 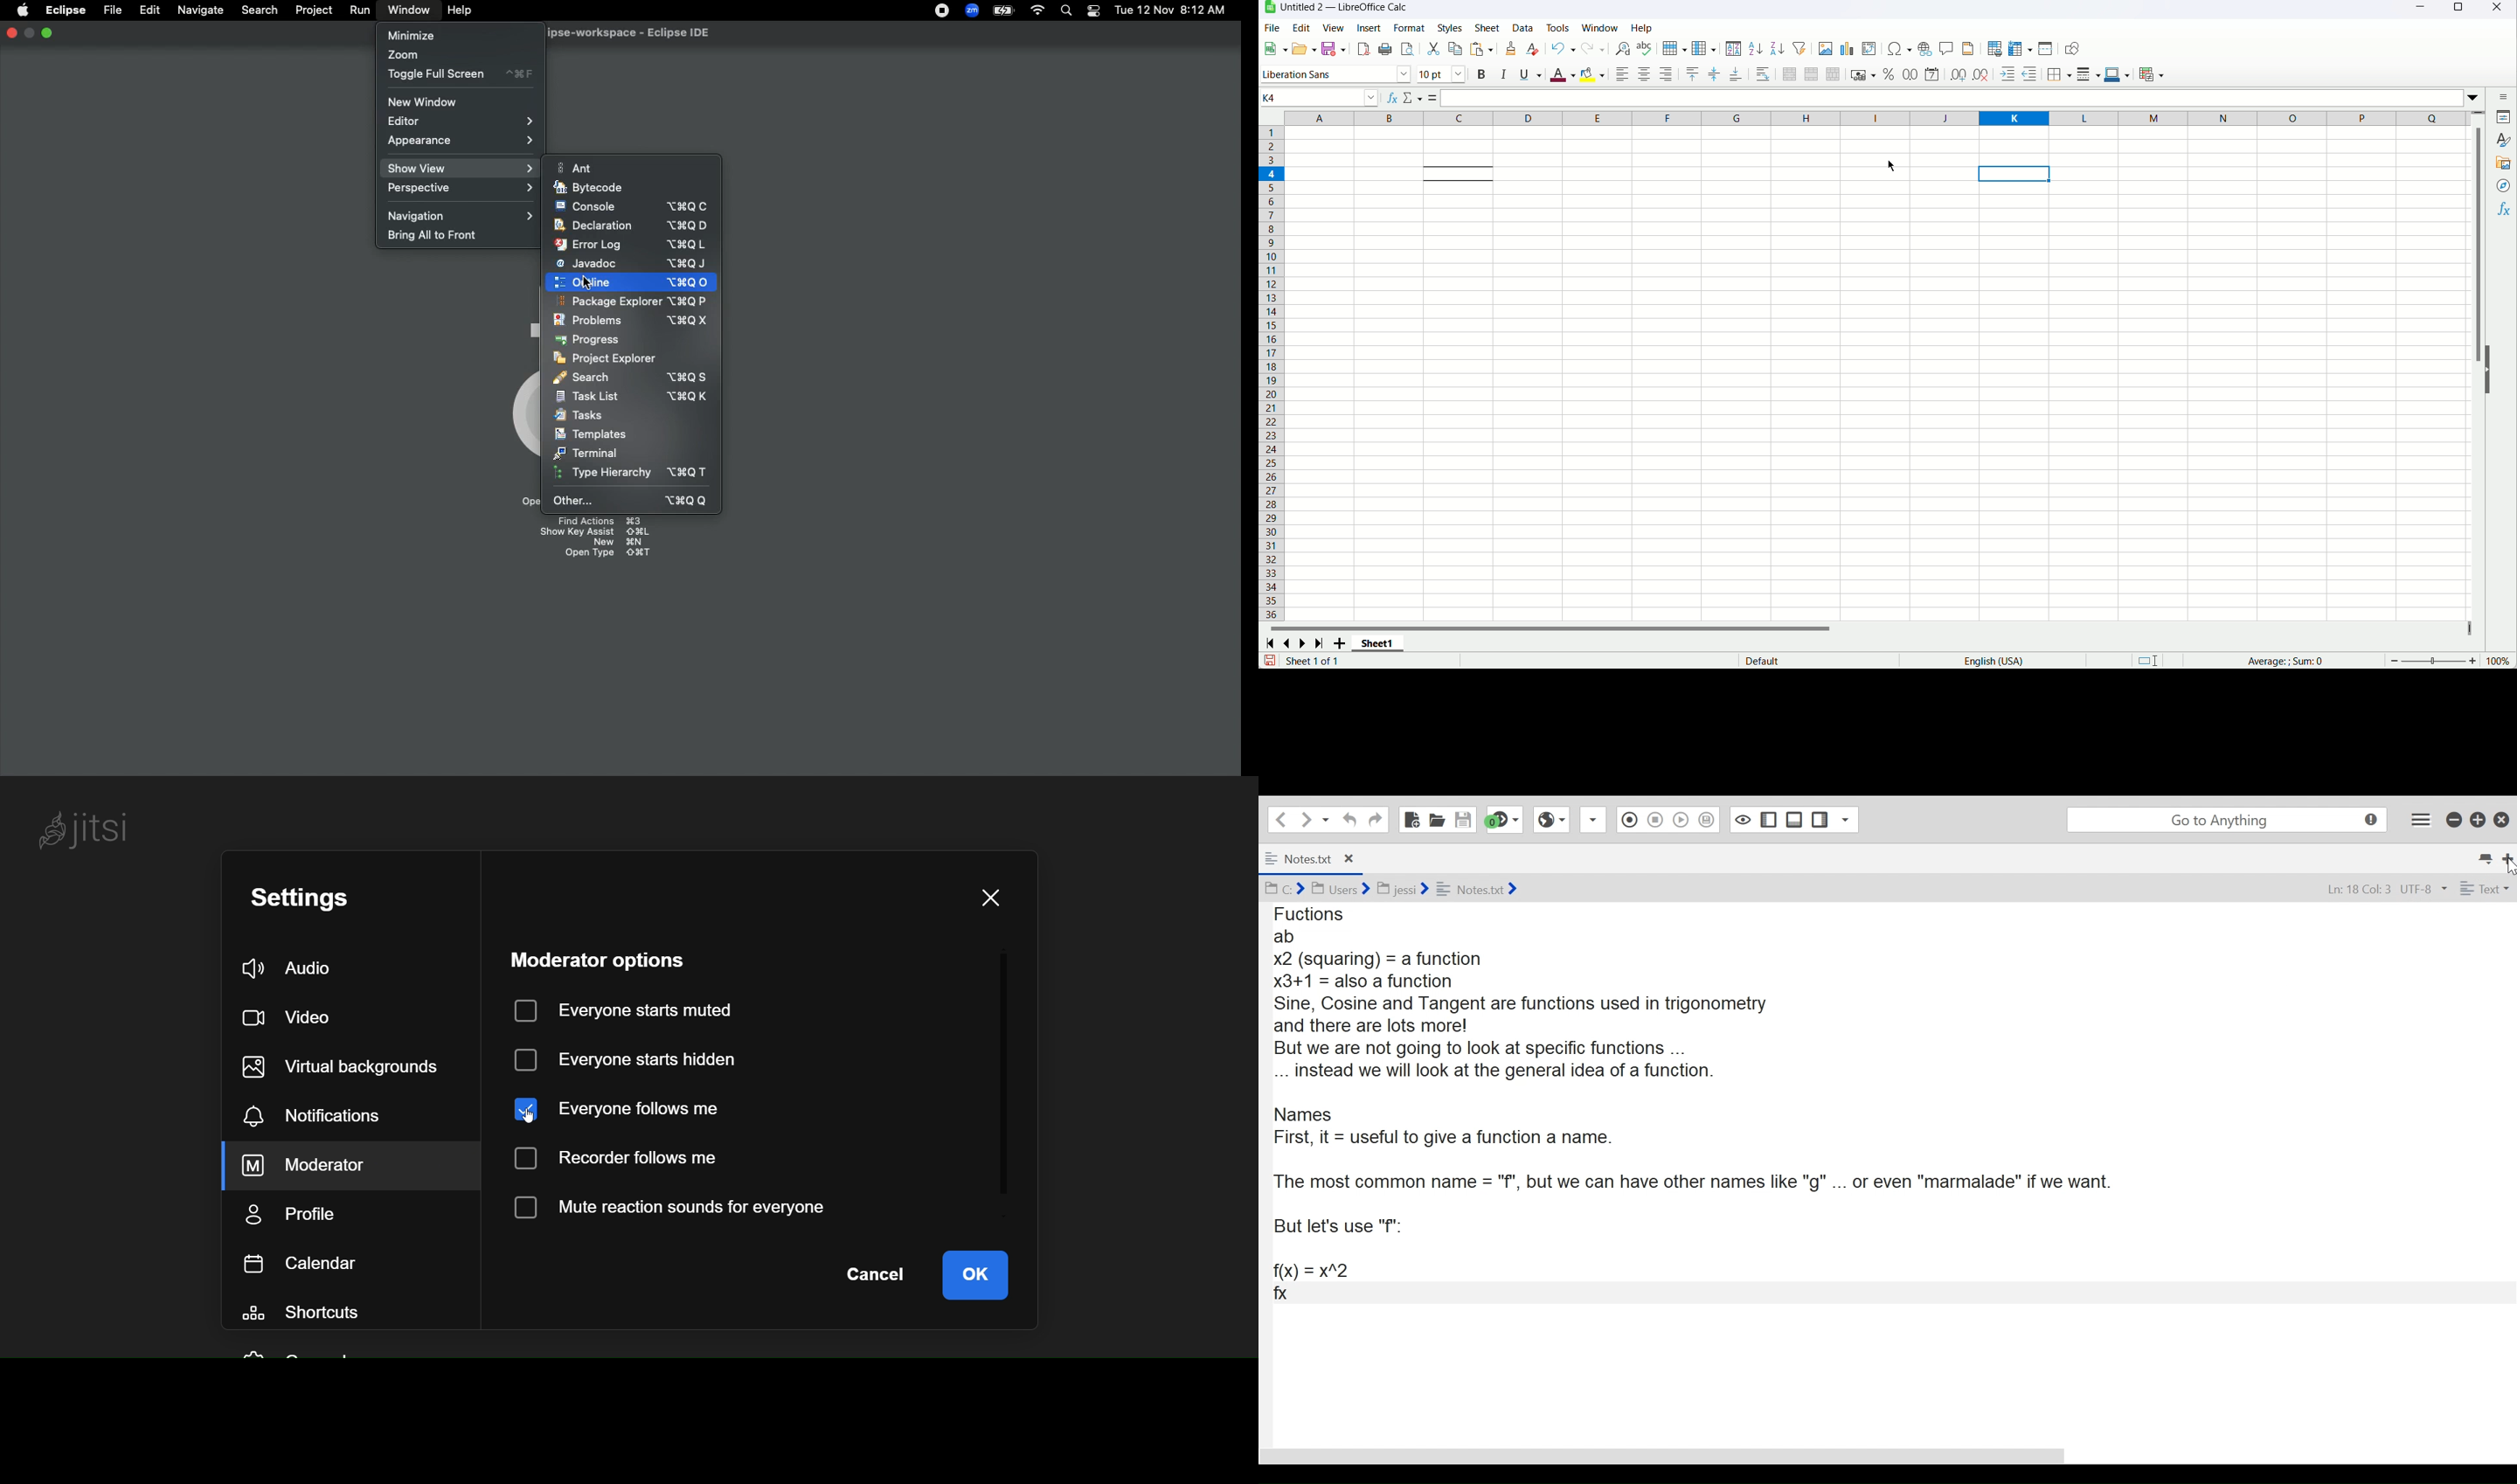 What do you see at coordinates (1931, 74) in the screenshot?
I see `Format as date` at bounding box center [1931, 74].